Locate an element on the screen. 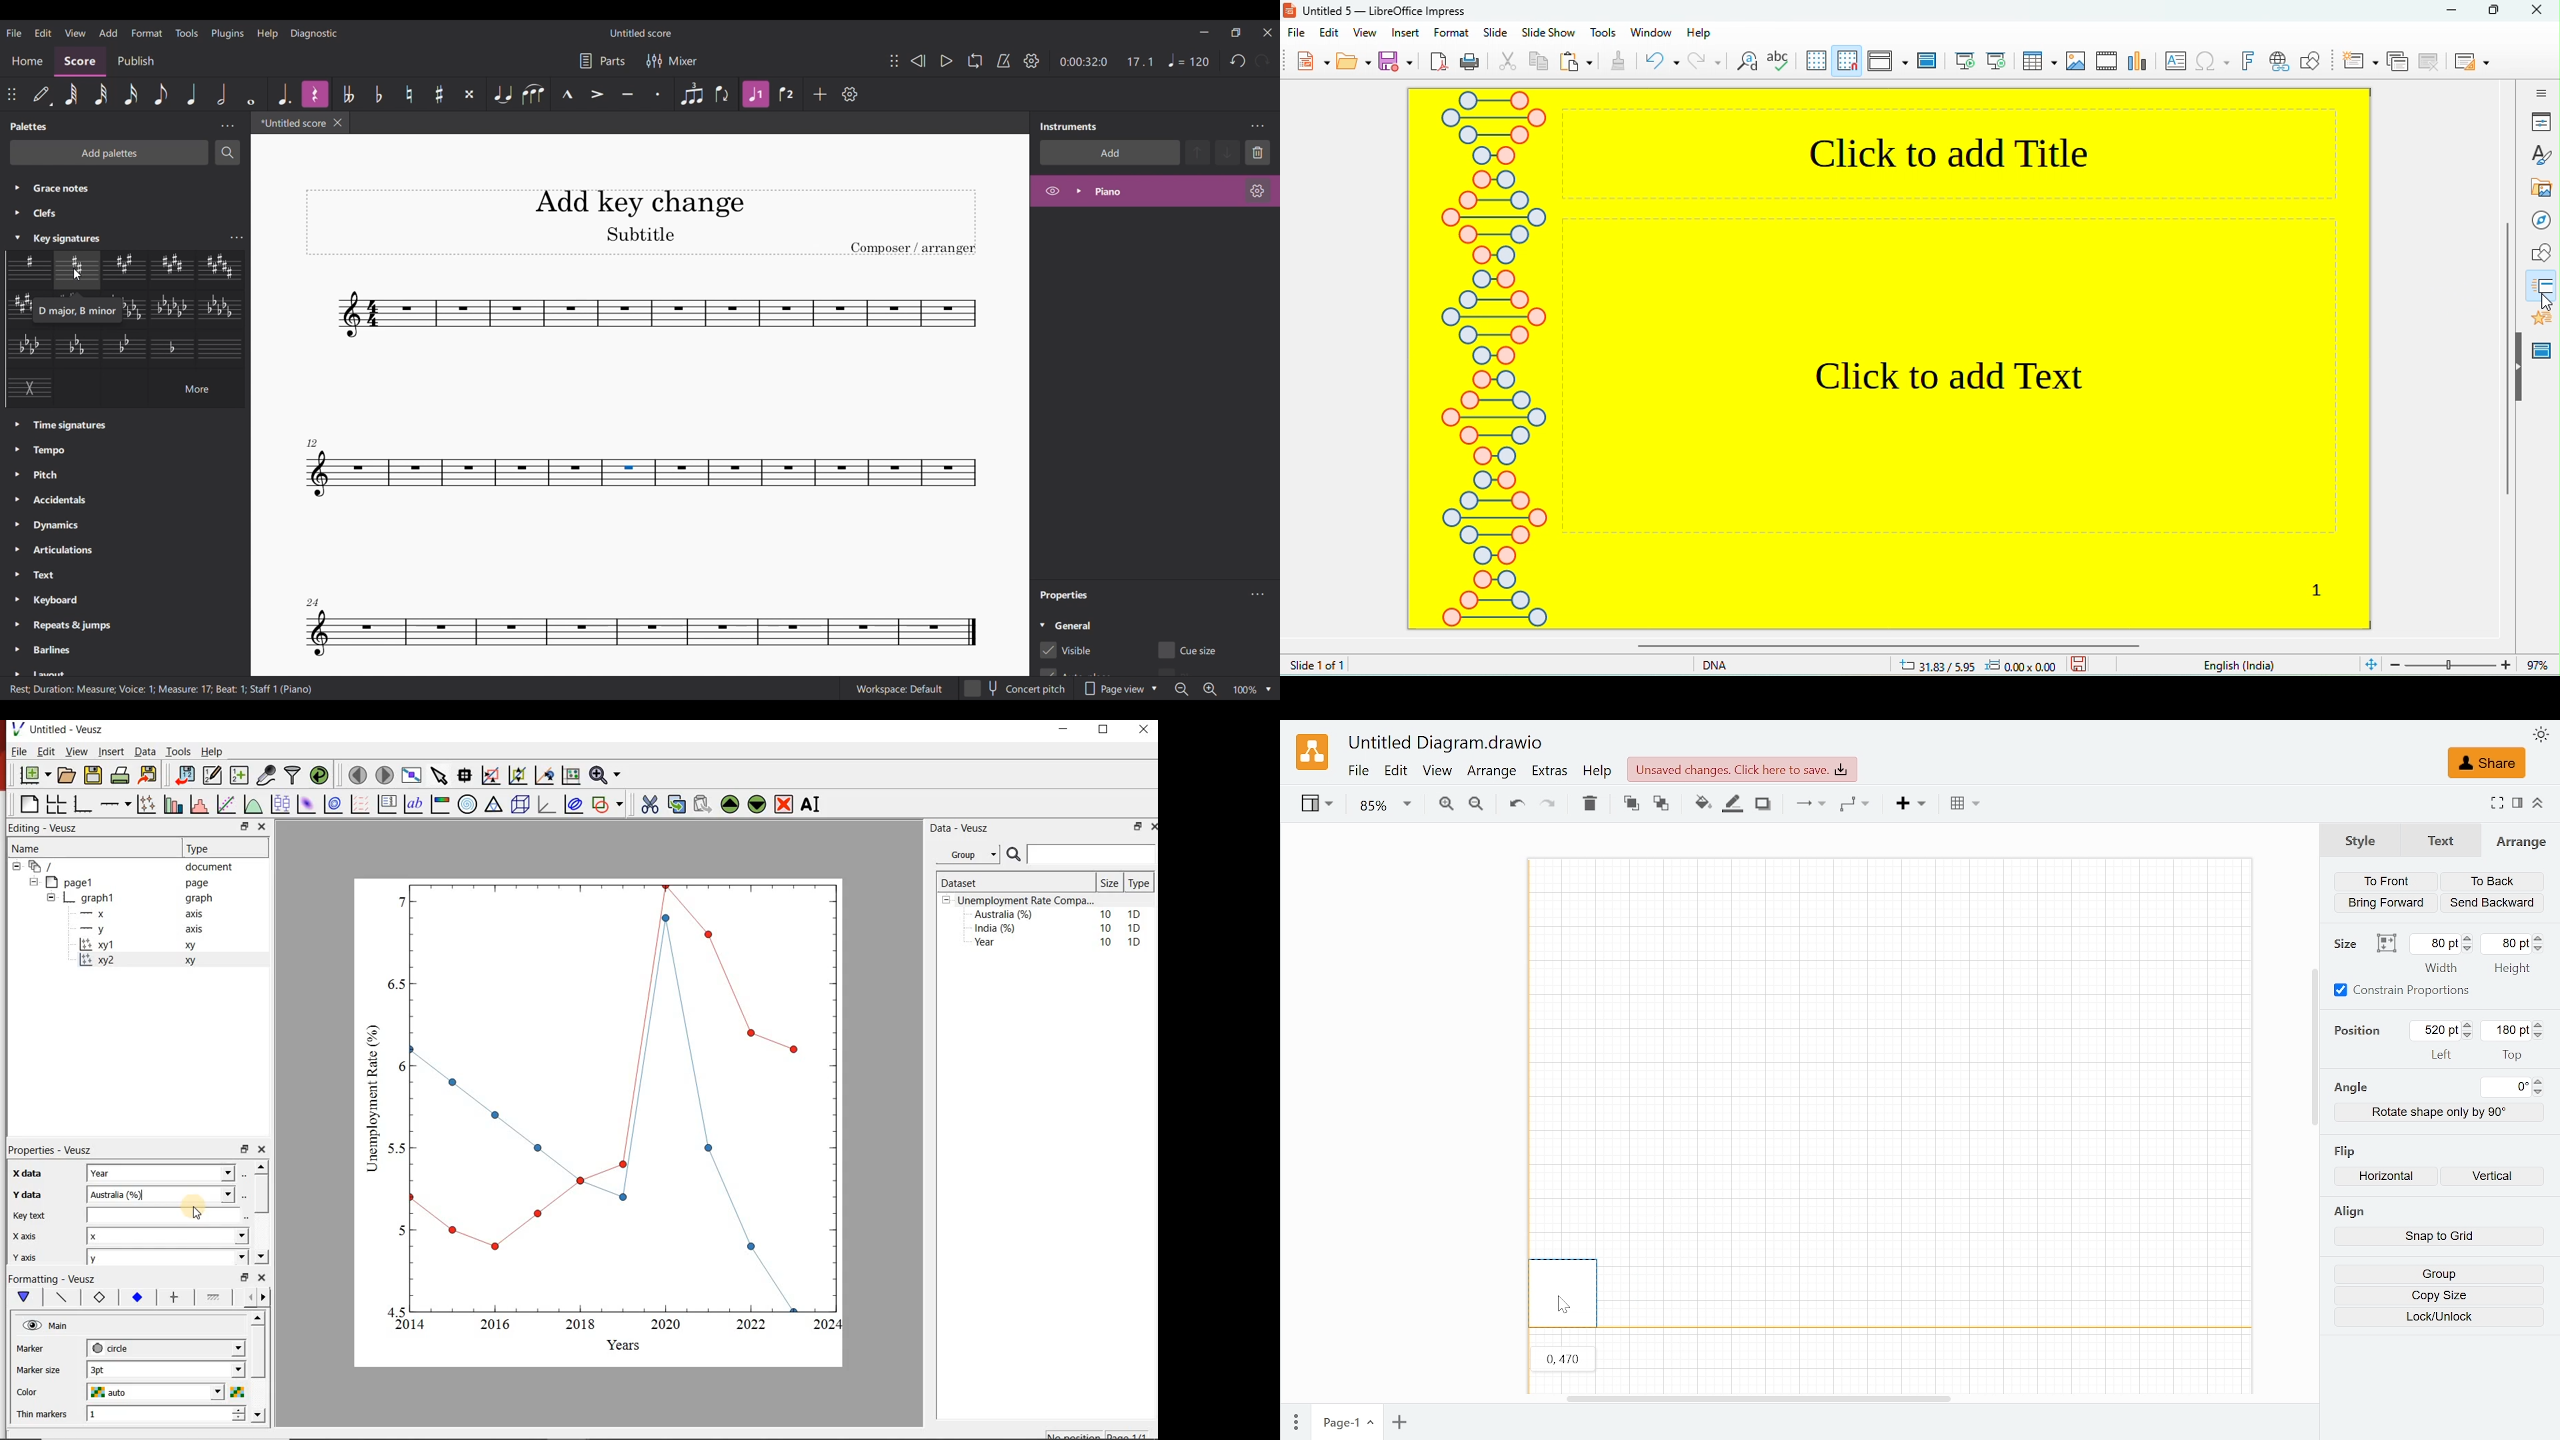  To back is located at coordinates (2492, 882).